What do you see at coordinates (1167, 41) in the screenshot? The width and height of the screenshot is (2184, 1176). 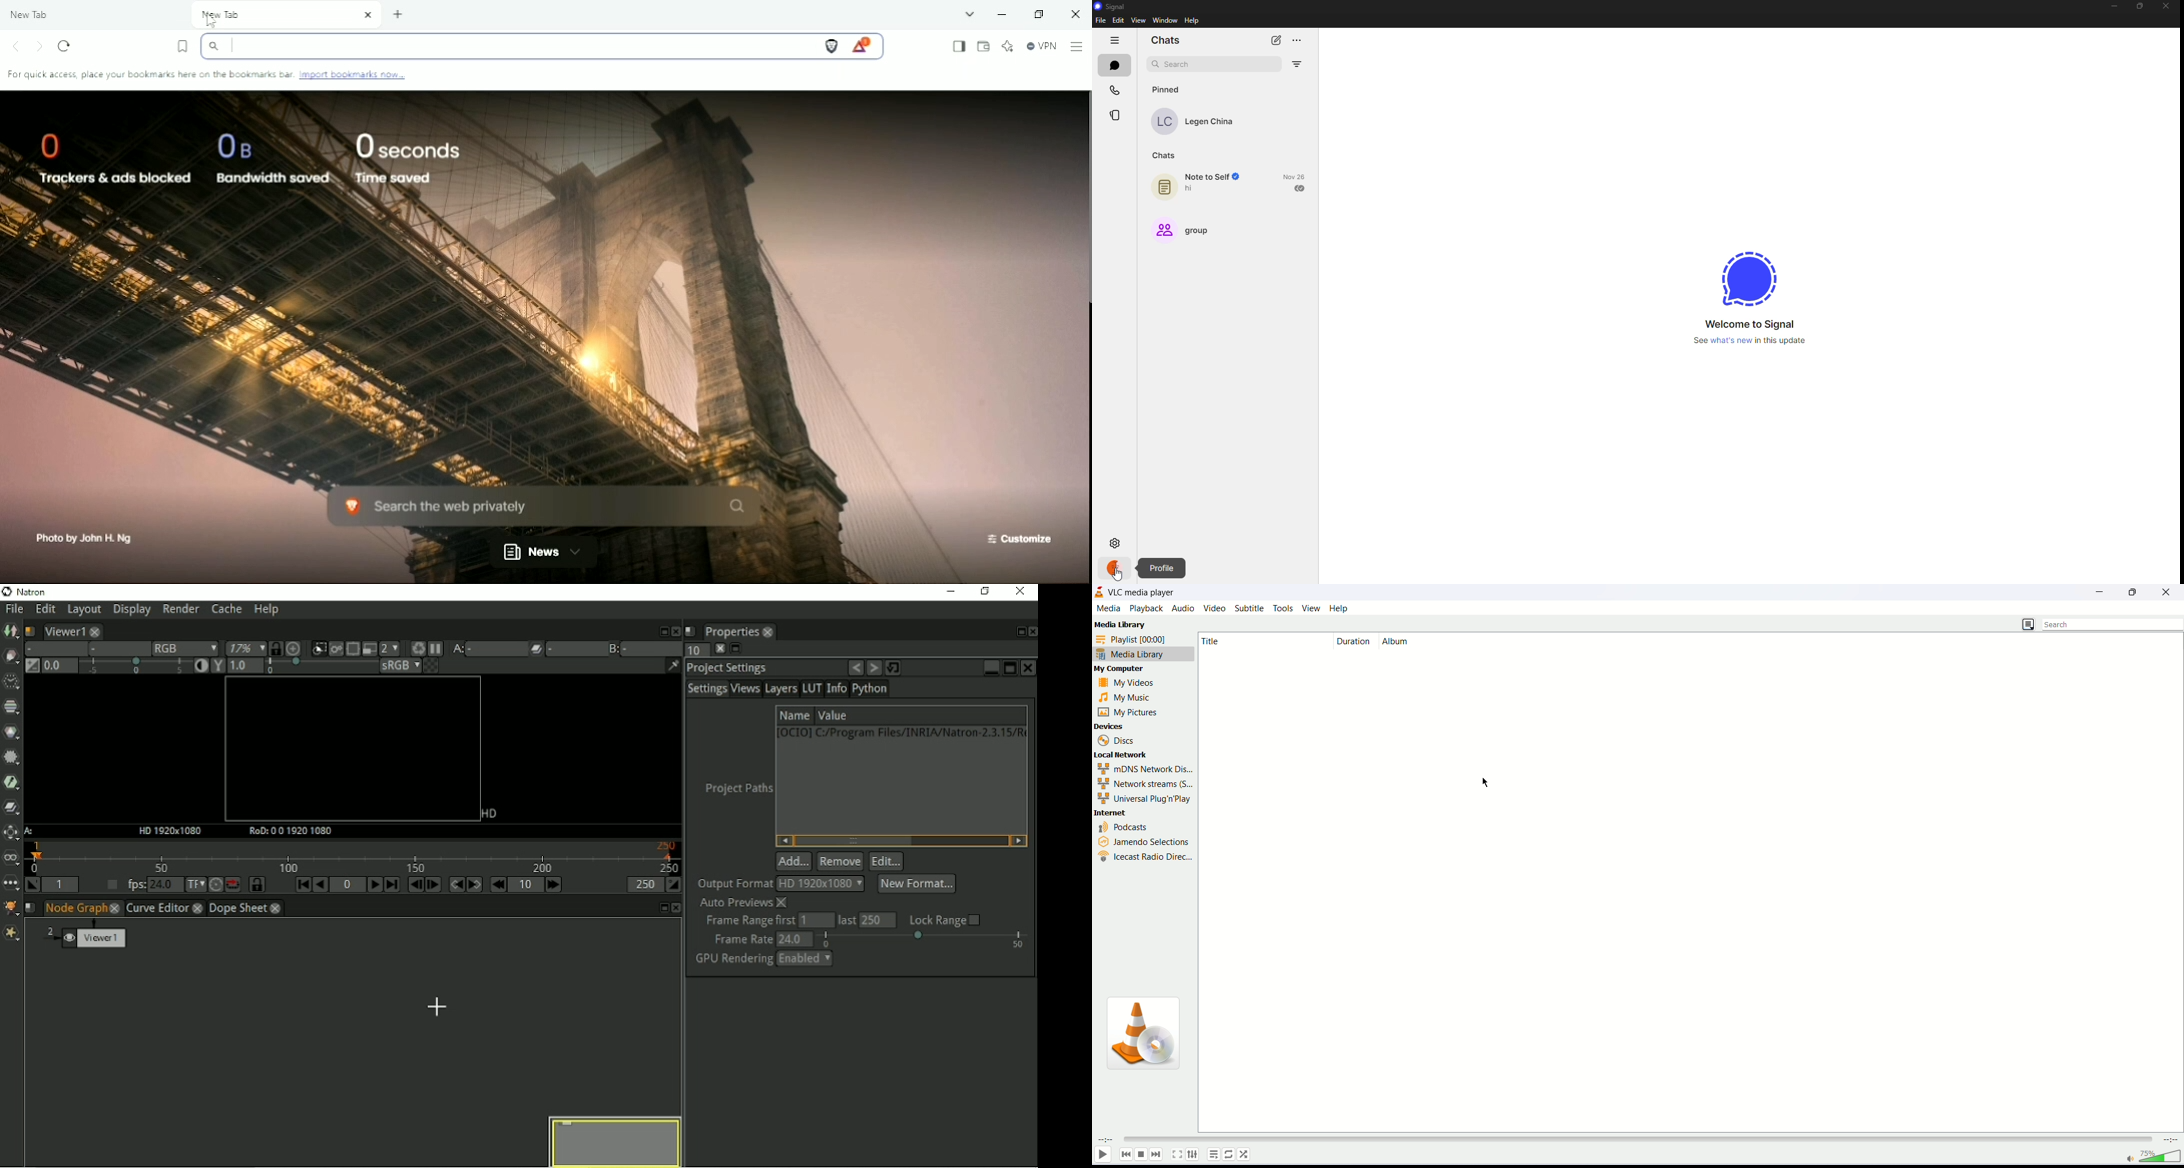 I see `chats` at bounding box center [1167, 41].